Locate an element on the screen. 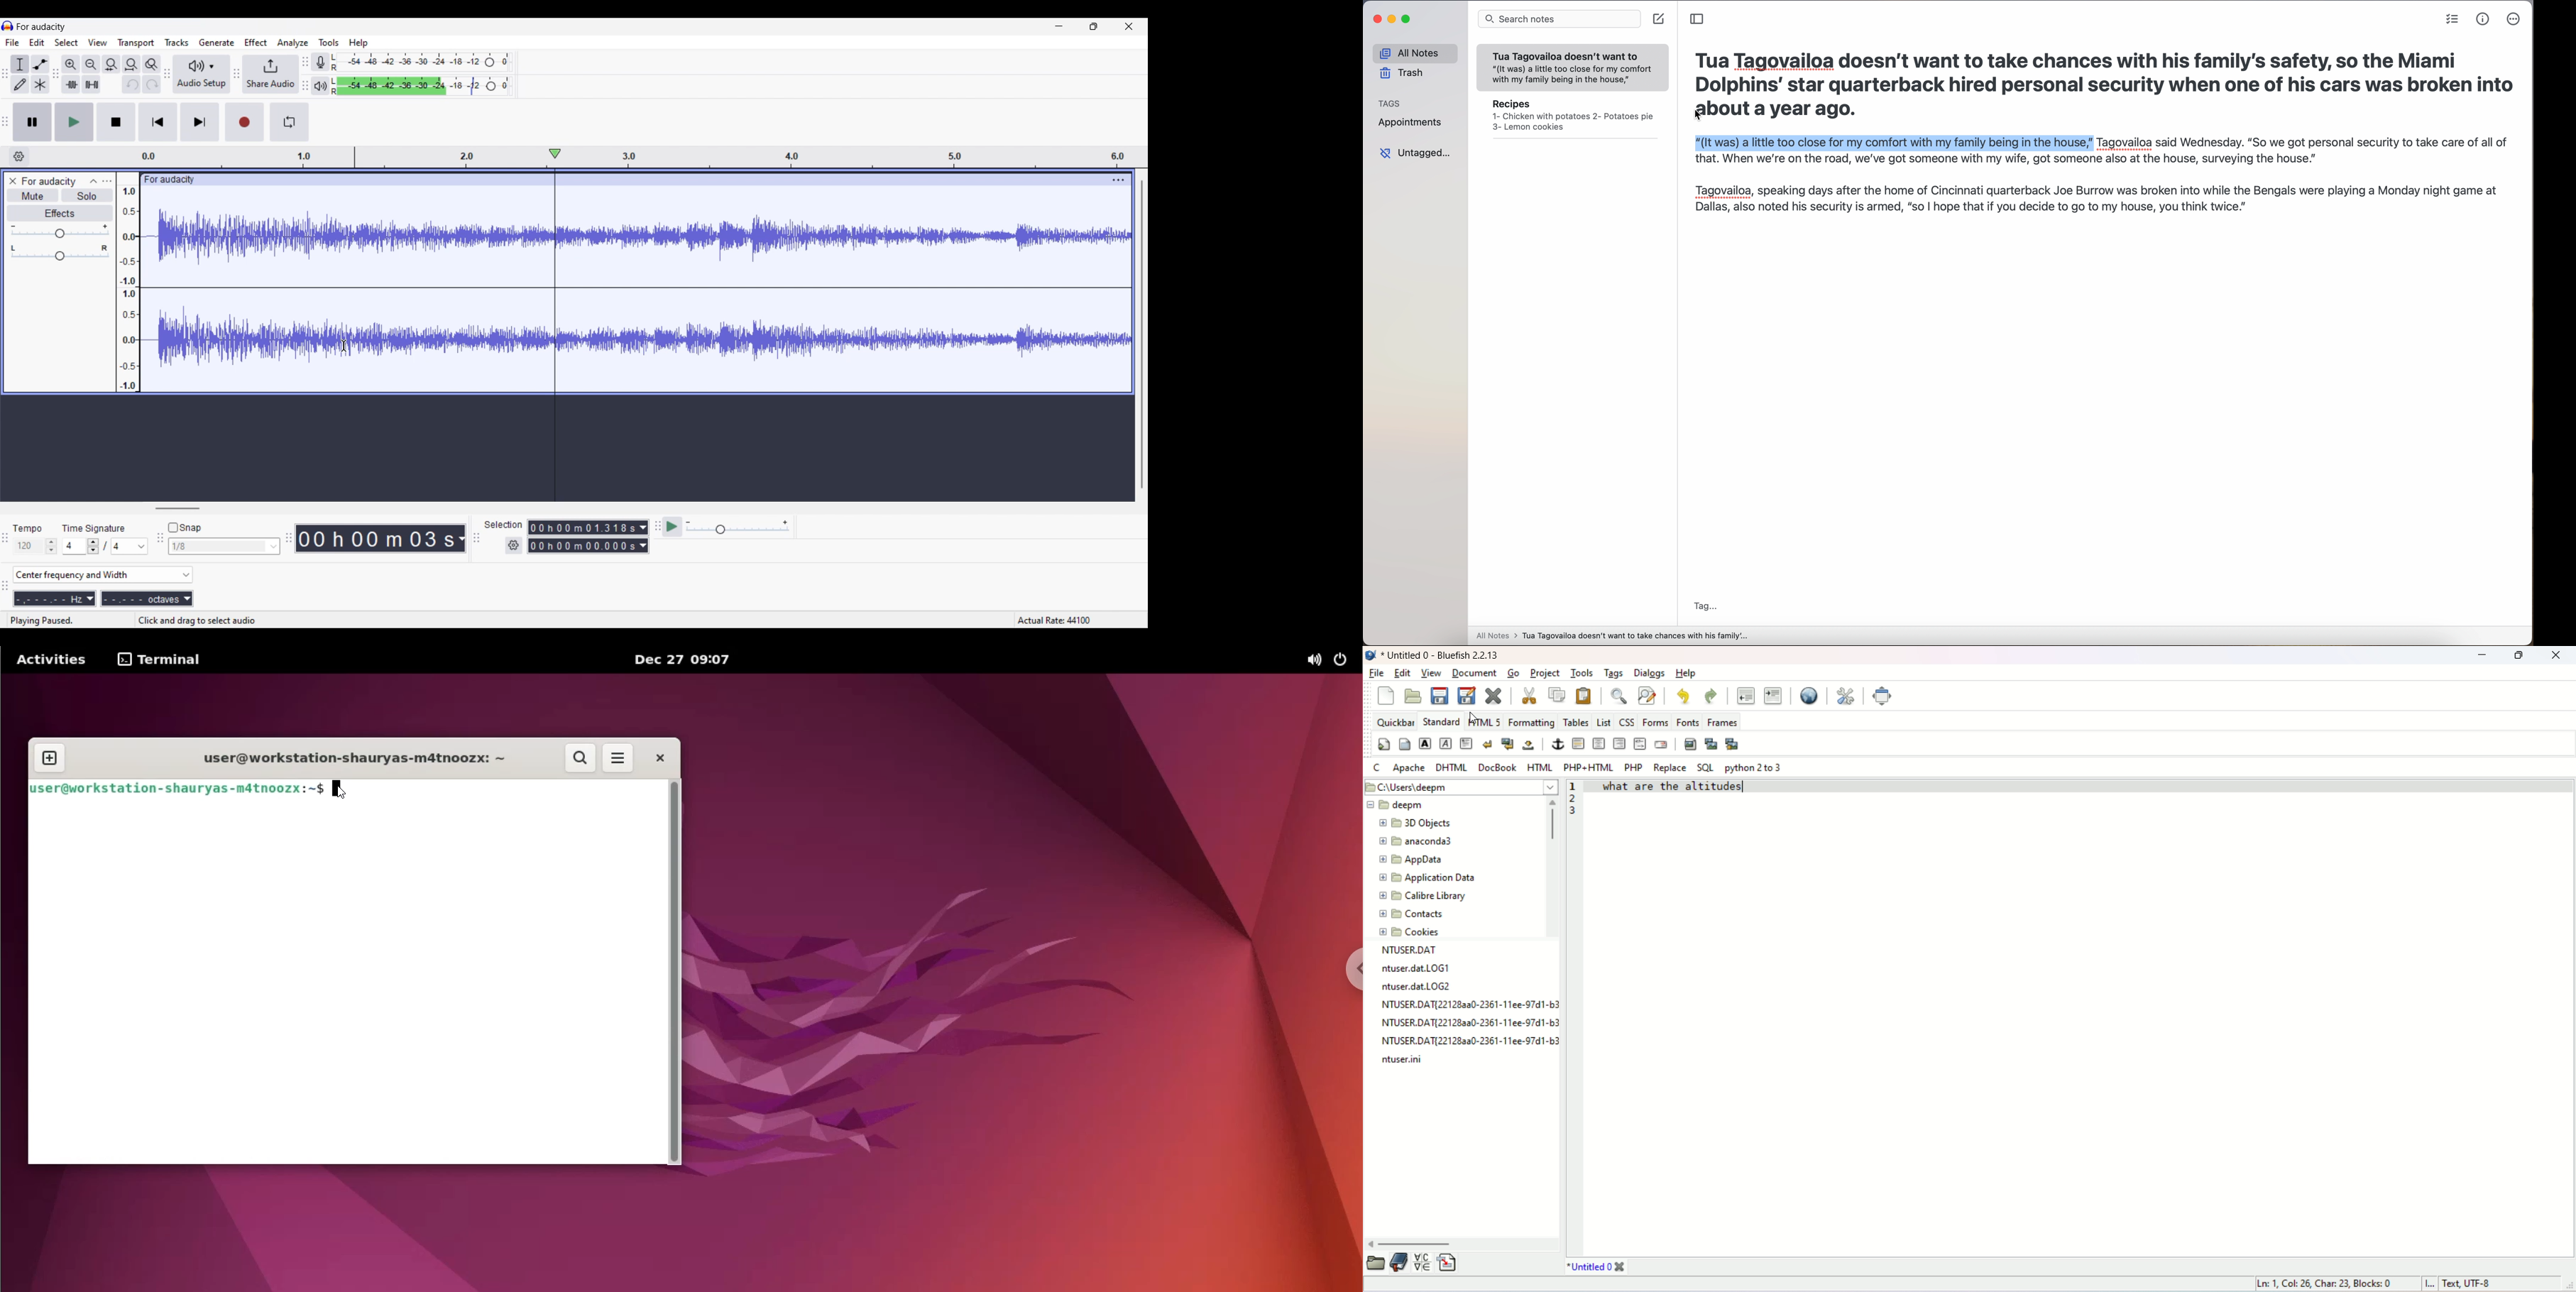  contacts is located at coordinates (1412, 914).